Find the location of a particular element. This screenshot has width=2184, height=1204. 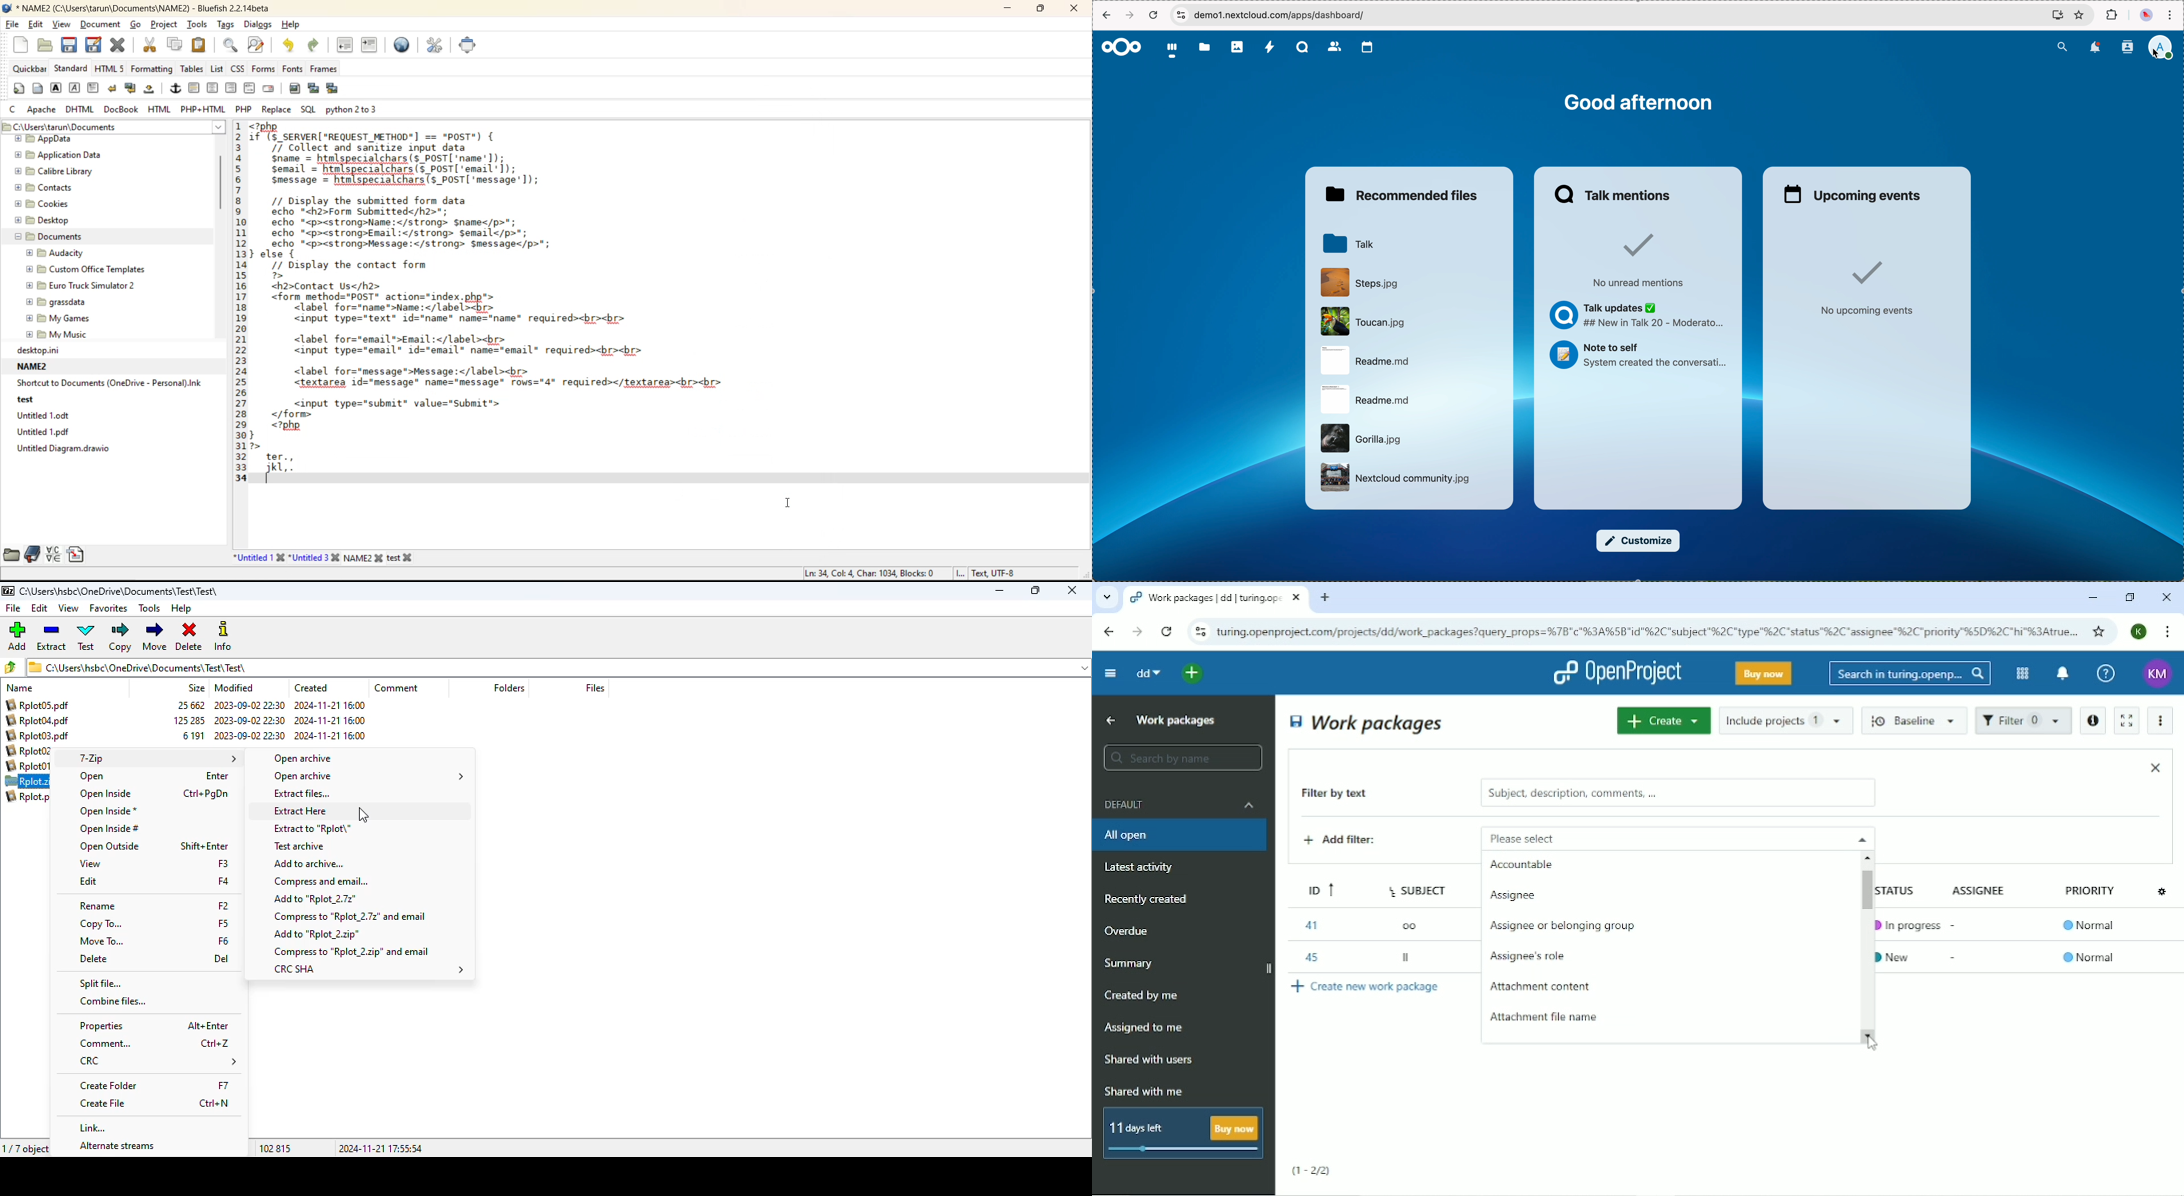

new file name is located at coordinates (357, 557).